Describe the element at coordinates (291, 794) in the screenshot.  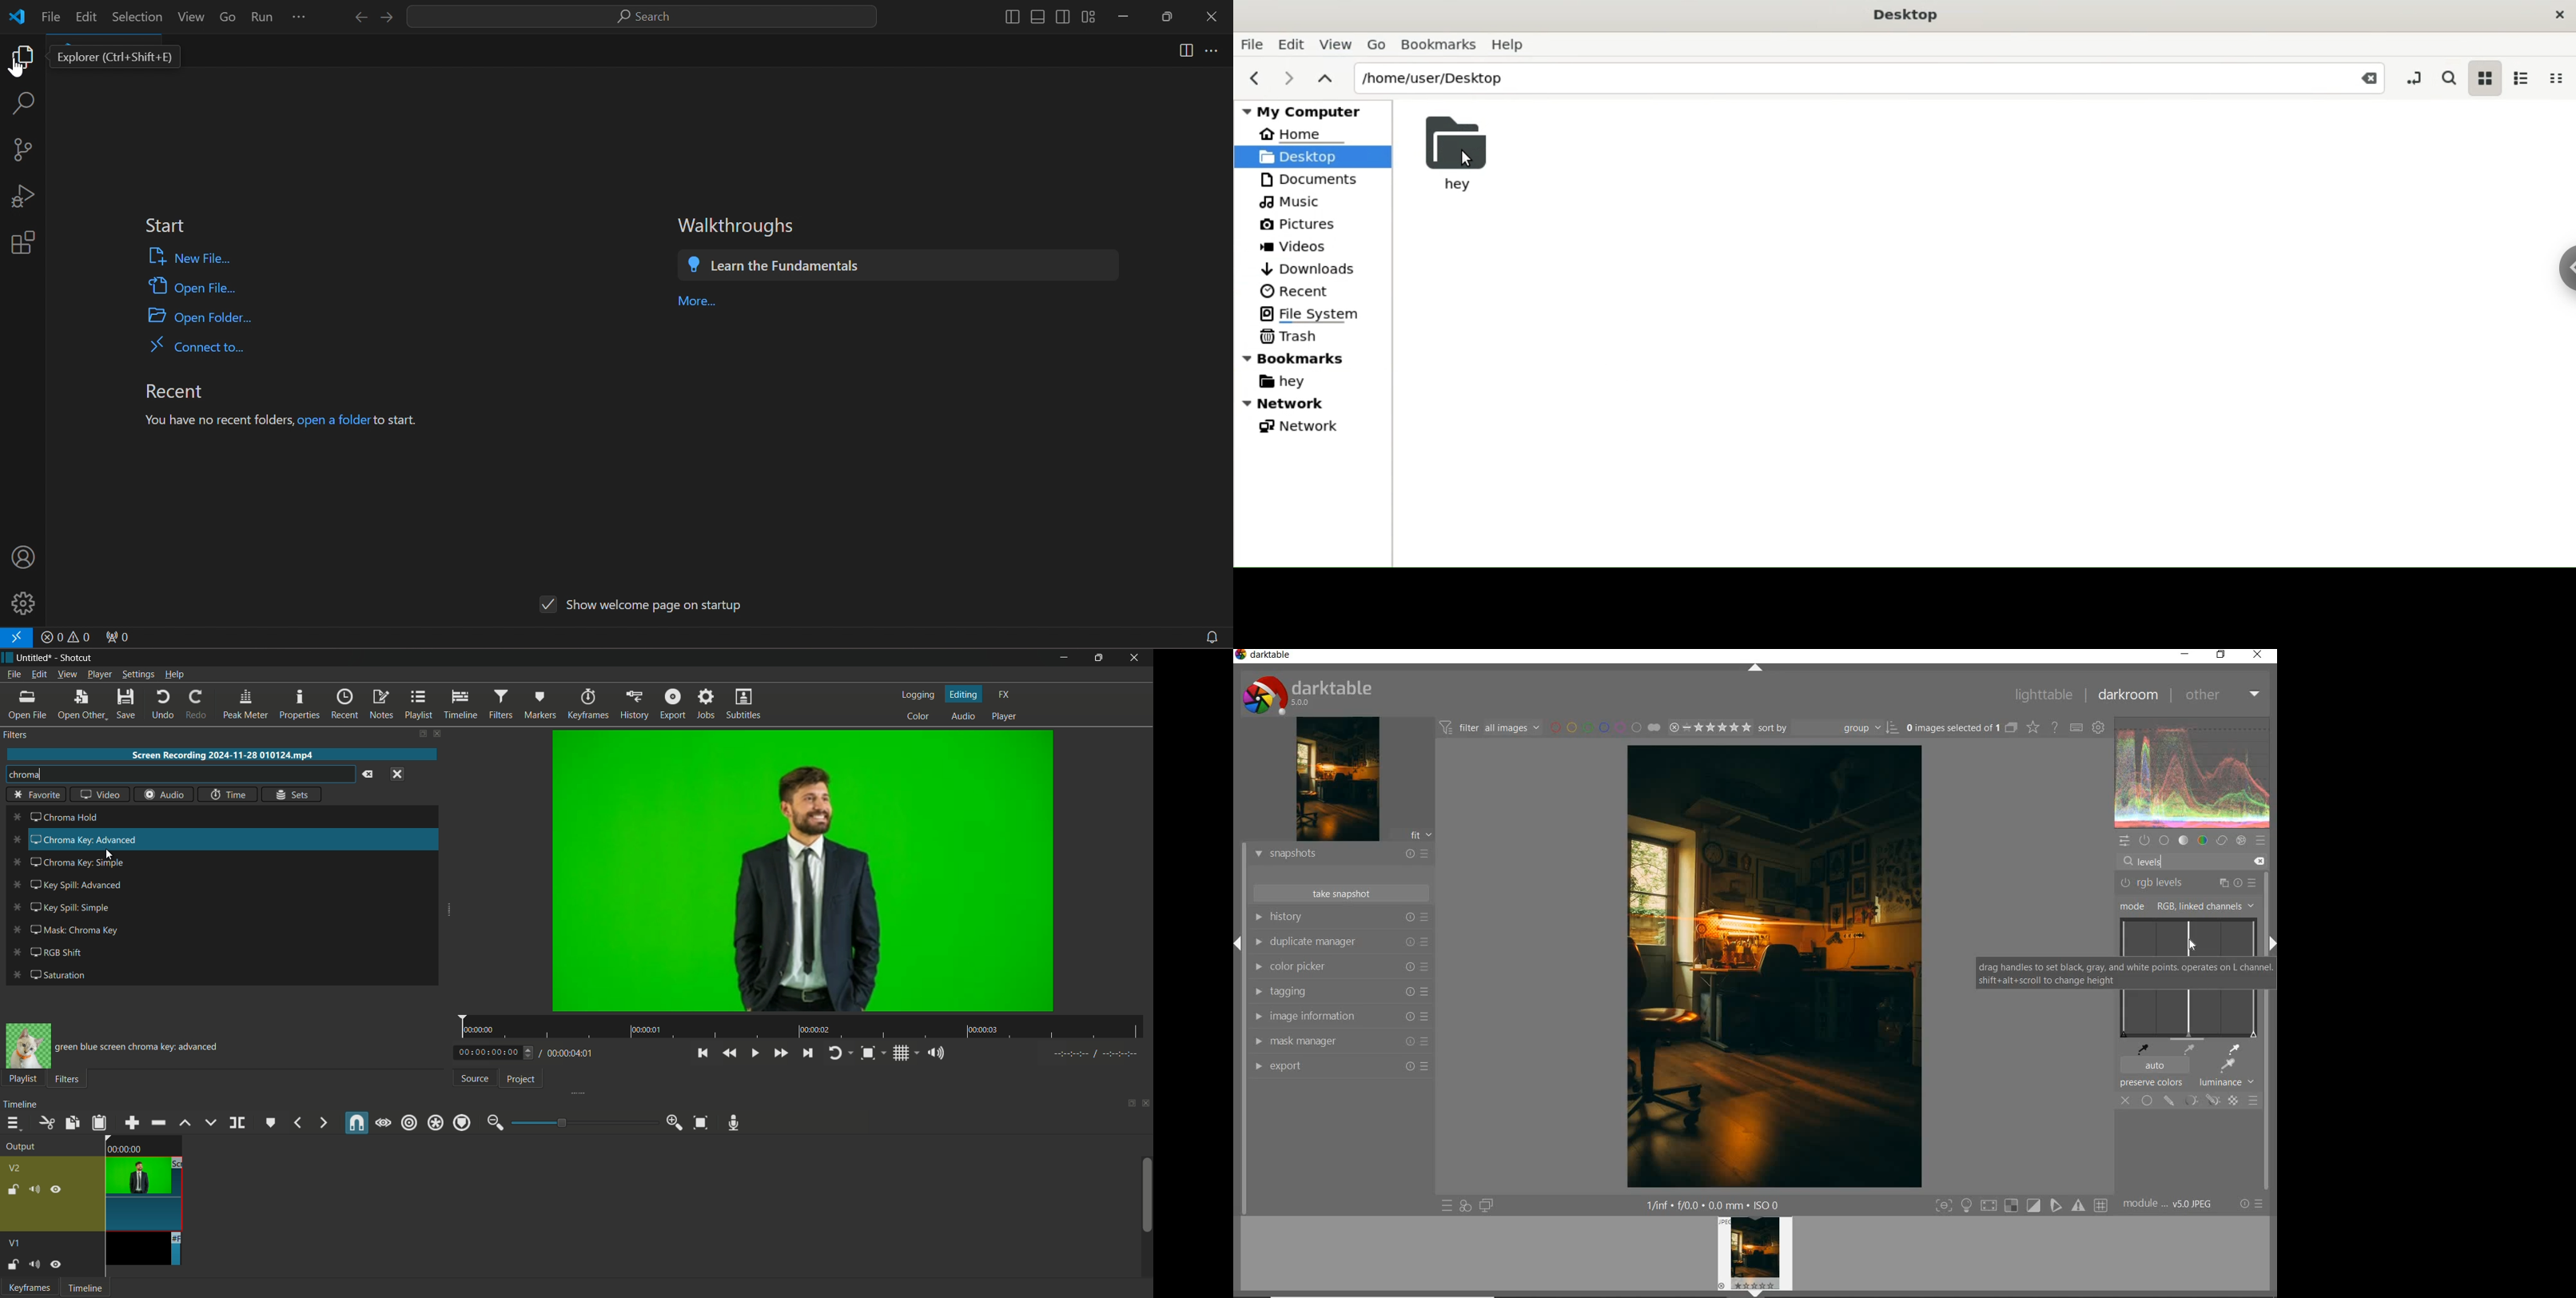
I see `sets` at that location.